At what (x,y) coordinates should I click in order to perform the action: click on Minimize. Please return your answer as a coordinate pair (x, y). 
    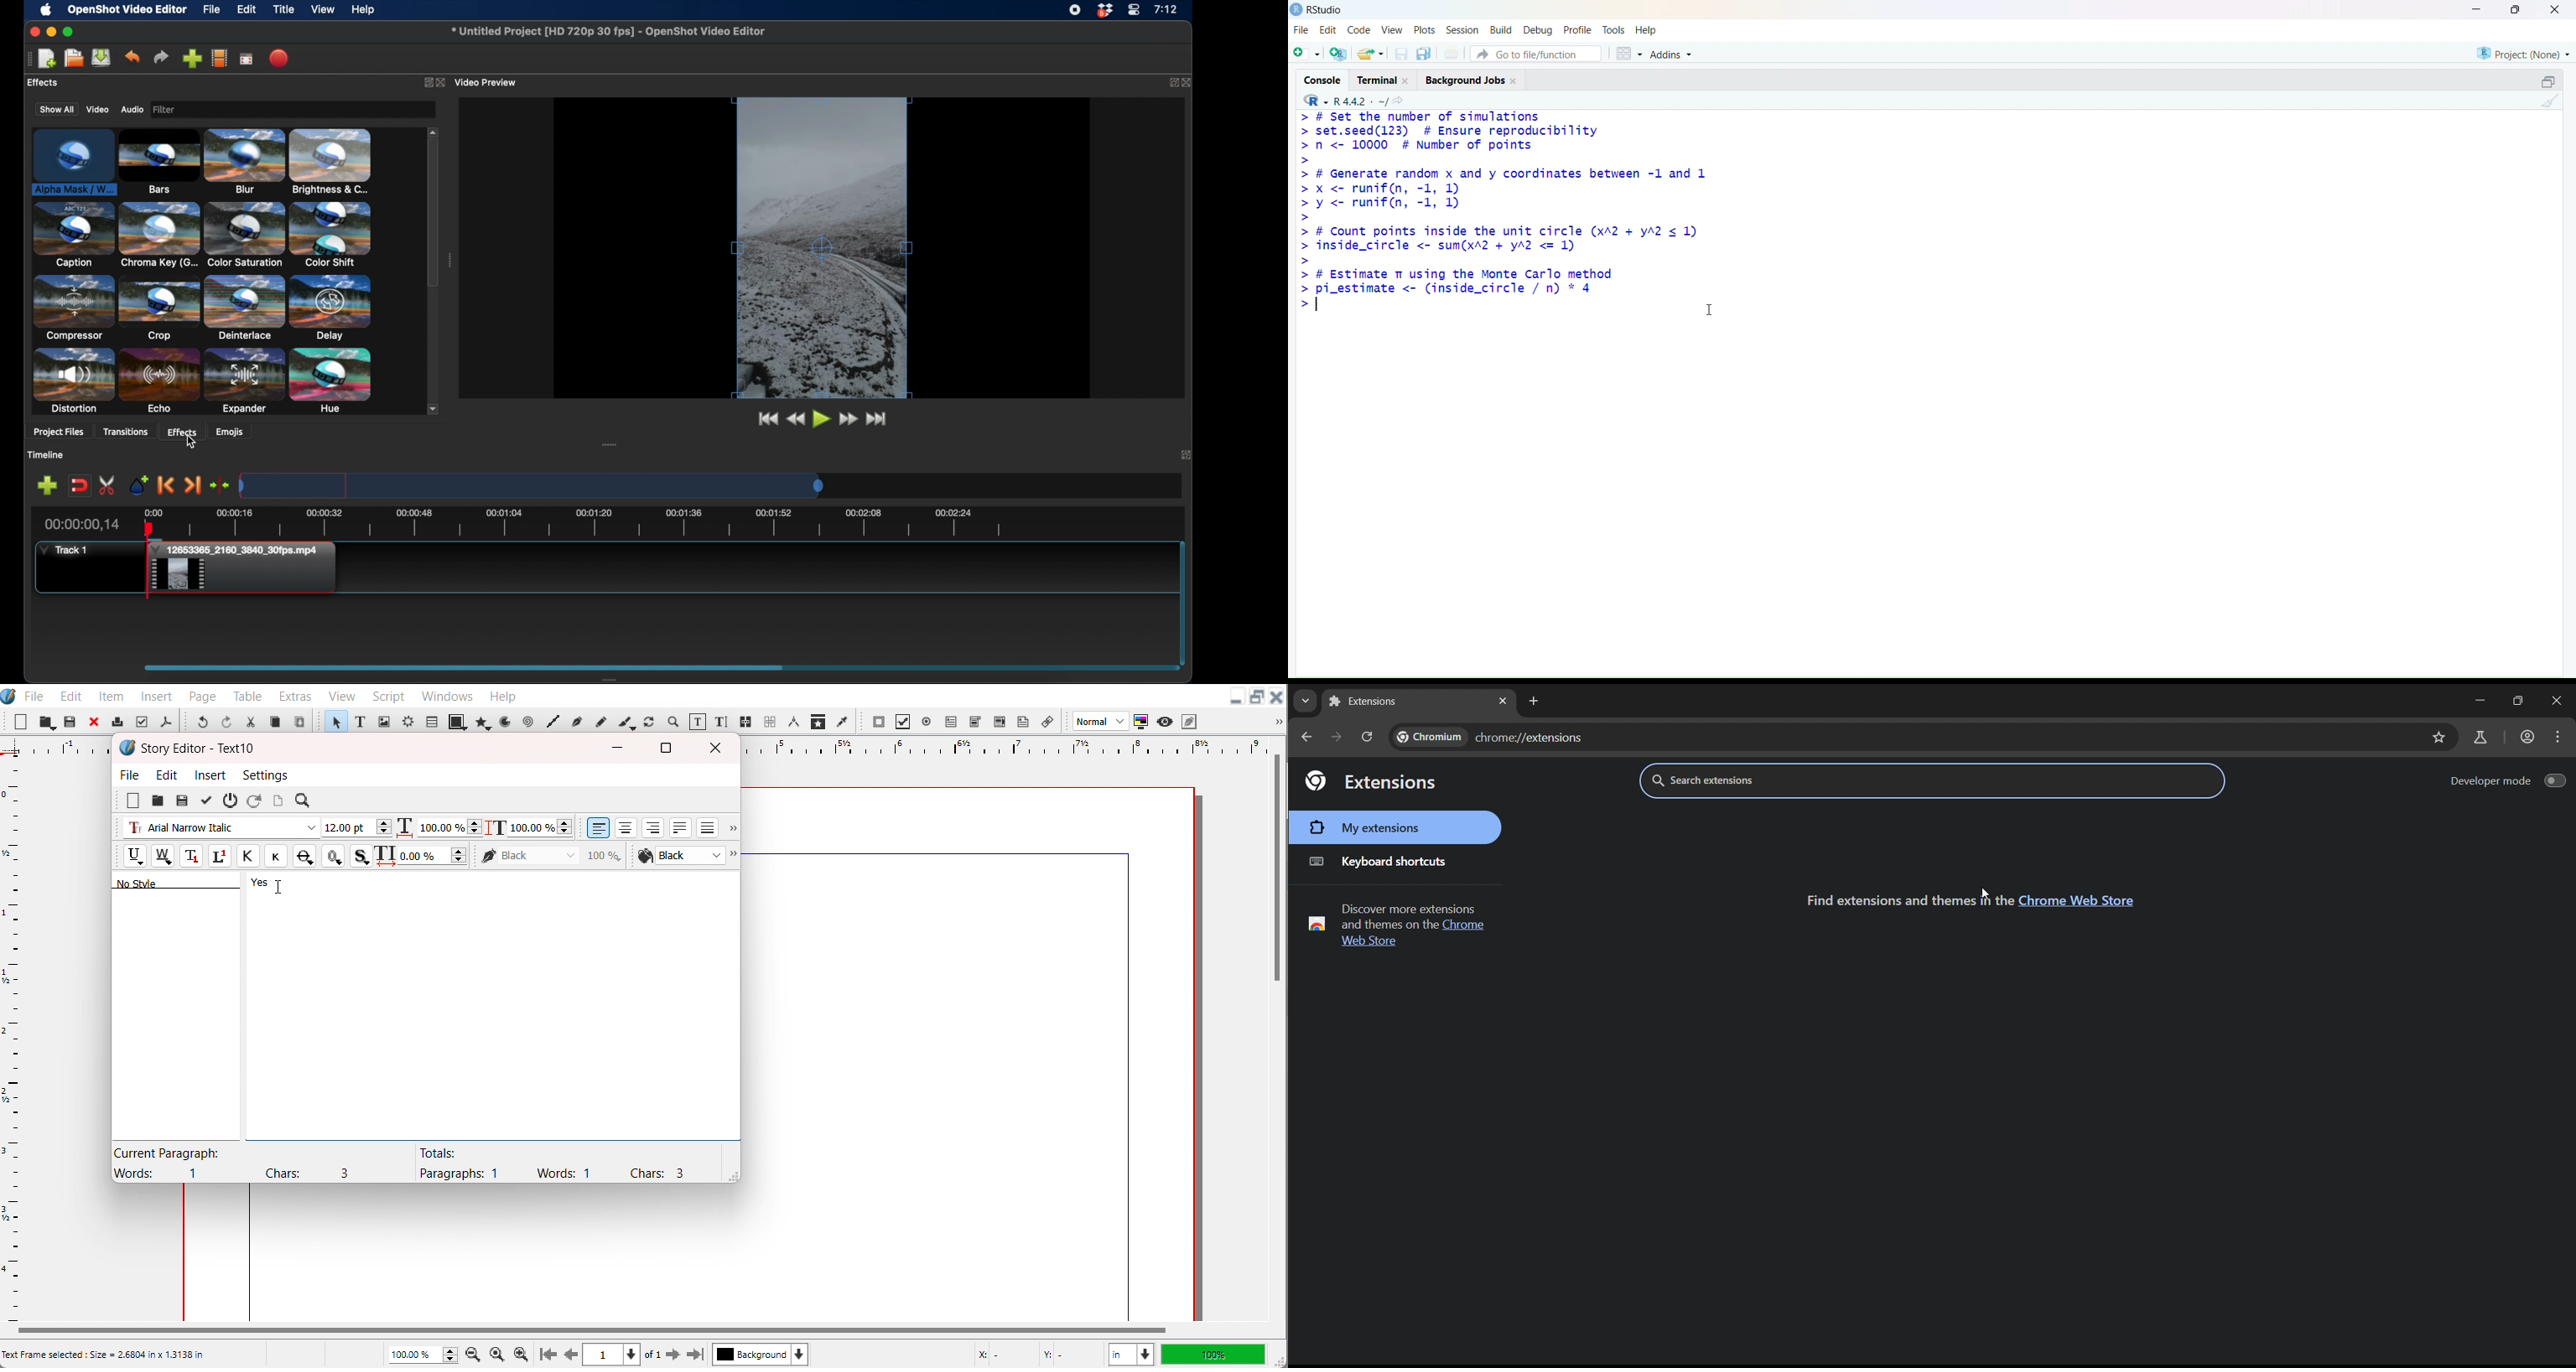
    Looking at the image, I should click on (618, 748).